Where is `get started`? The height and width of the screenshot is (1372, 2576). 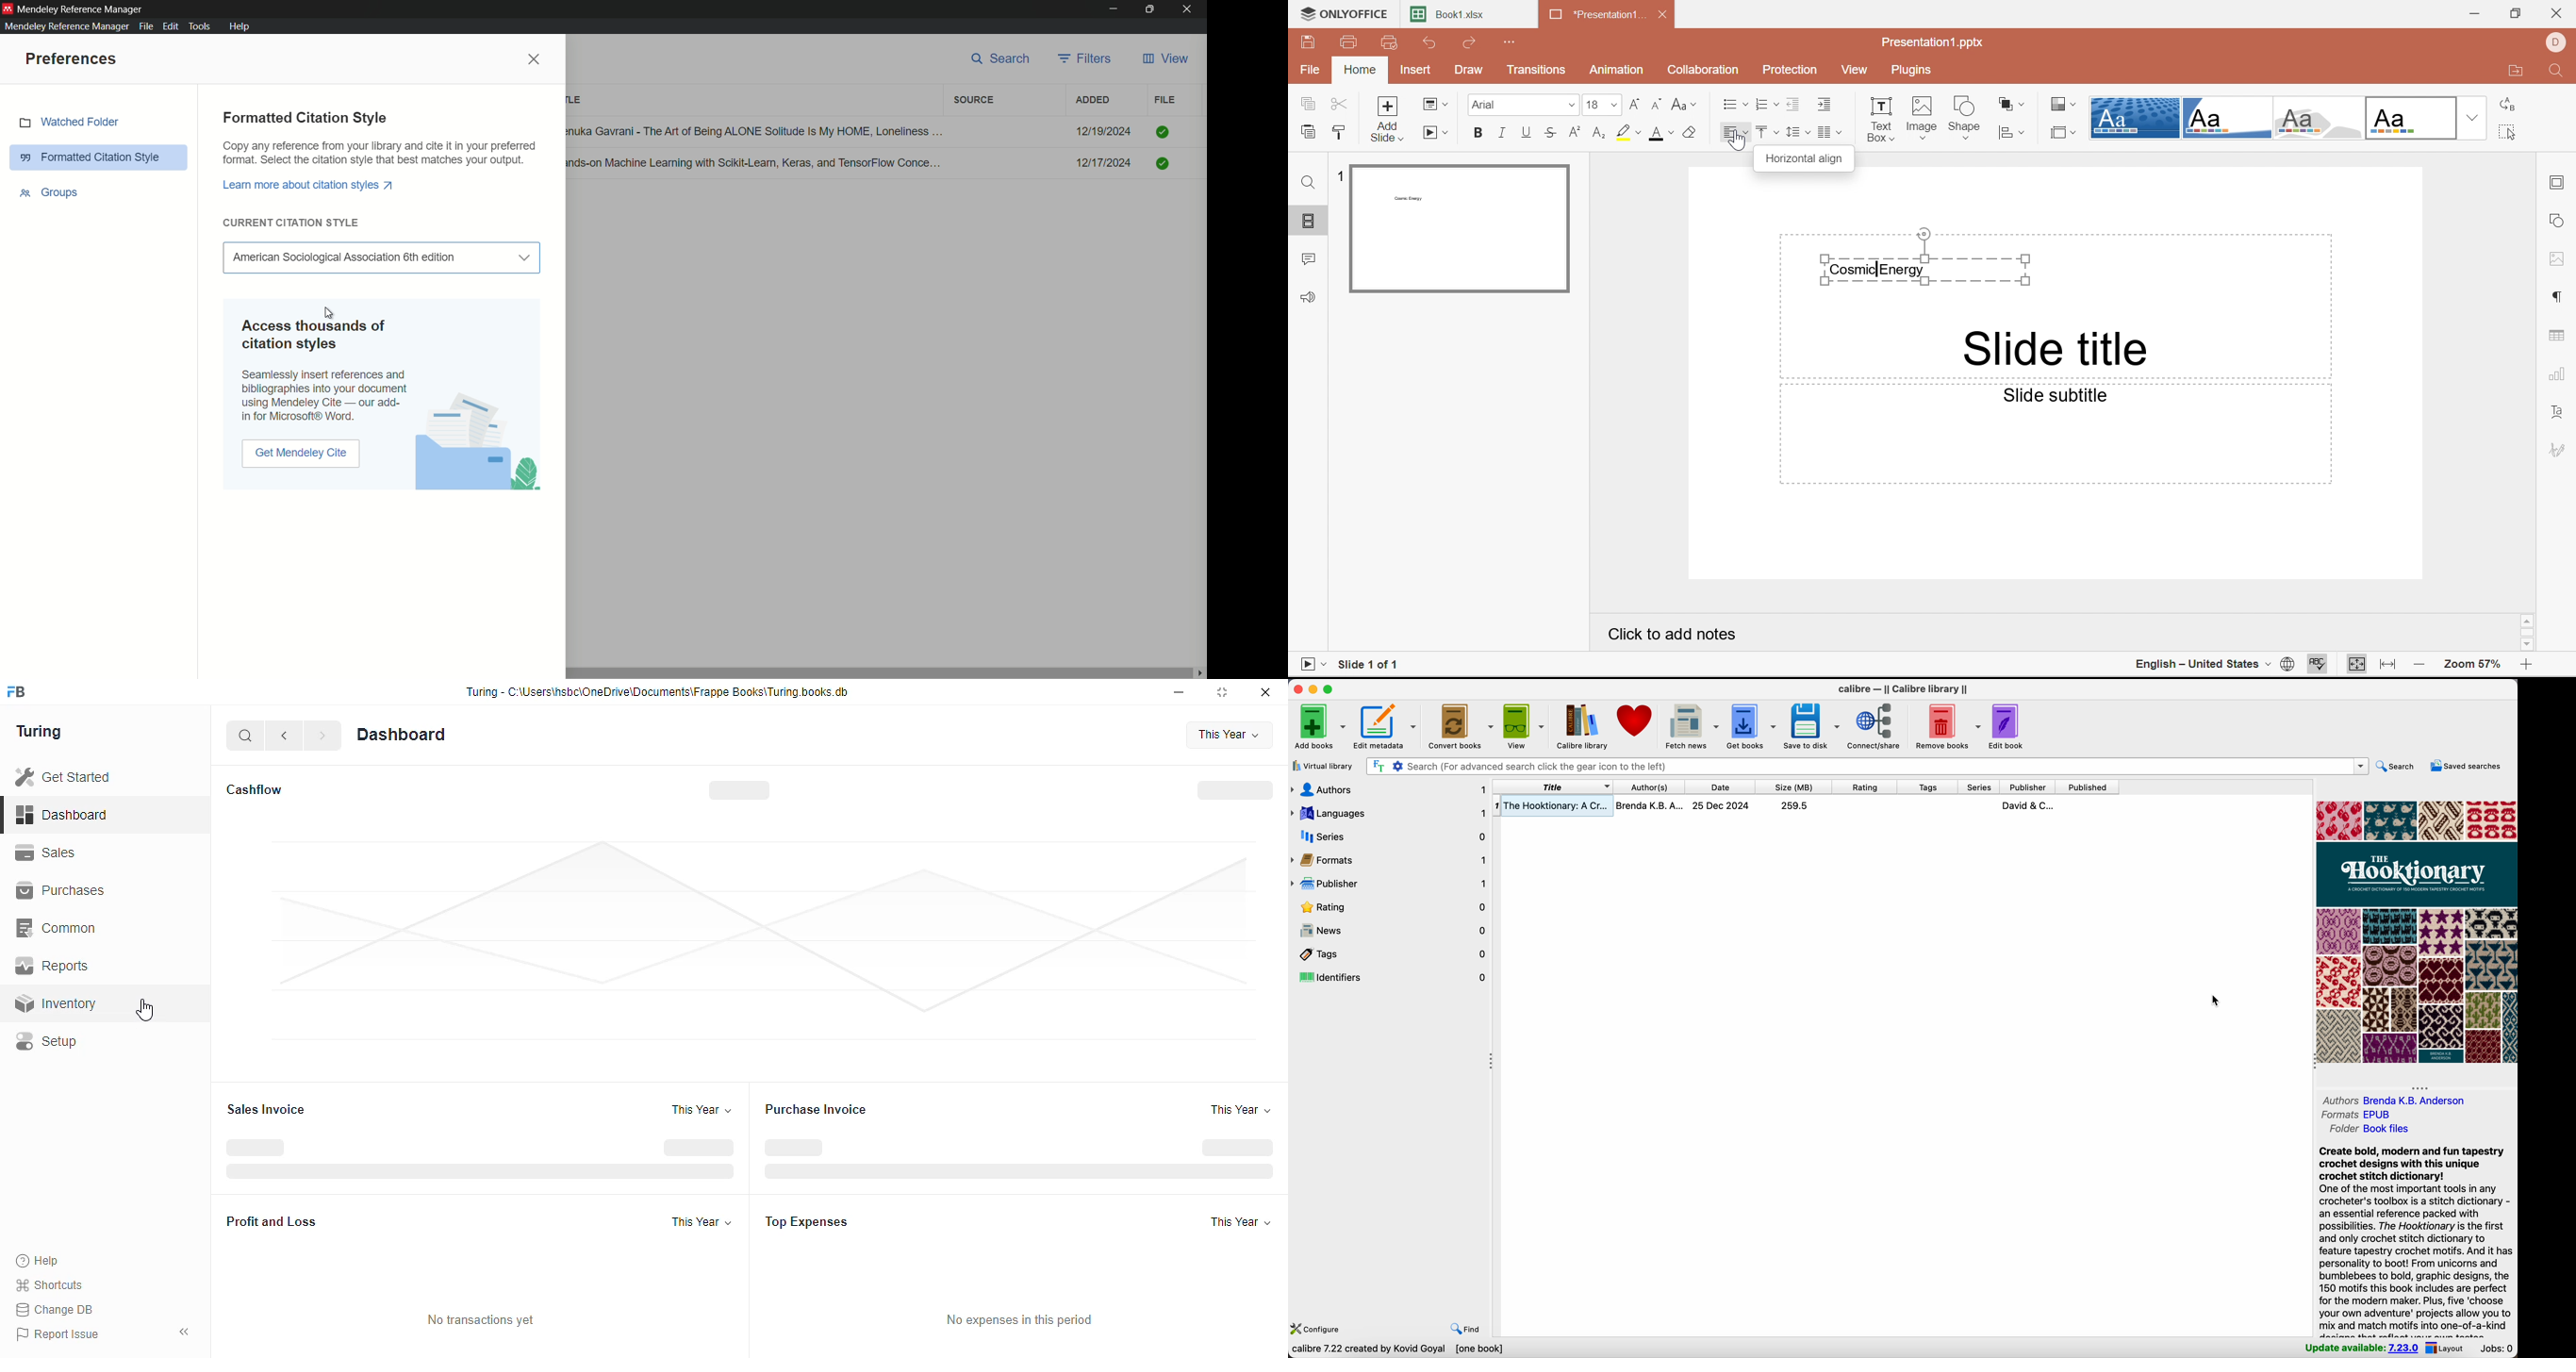 get started is located at coordinates (64, 777).